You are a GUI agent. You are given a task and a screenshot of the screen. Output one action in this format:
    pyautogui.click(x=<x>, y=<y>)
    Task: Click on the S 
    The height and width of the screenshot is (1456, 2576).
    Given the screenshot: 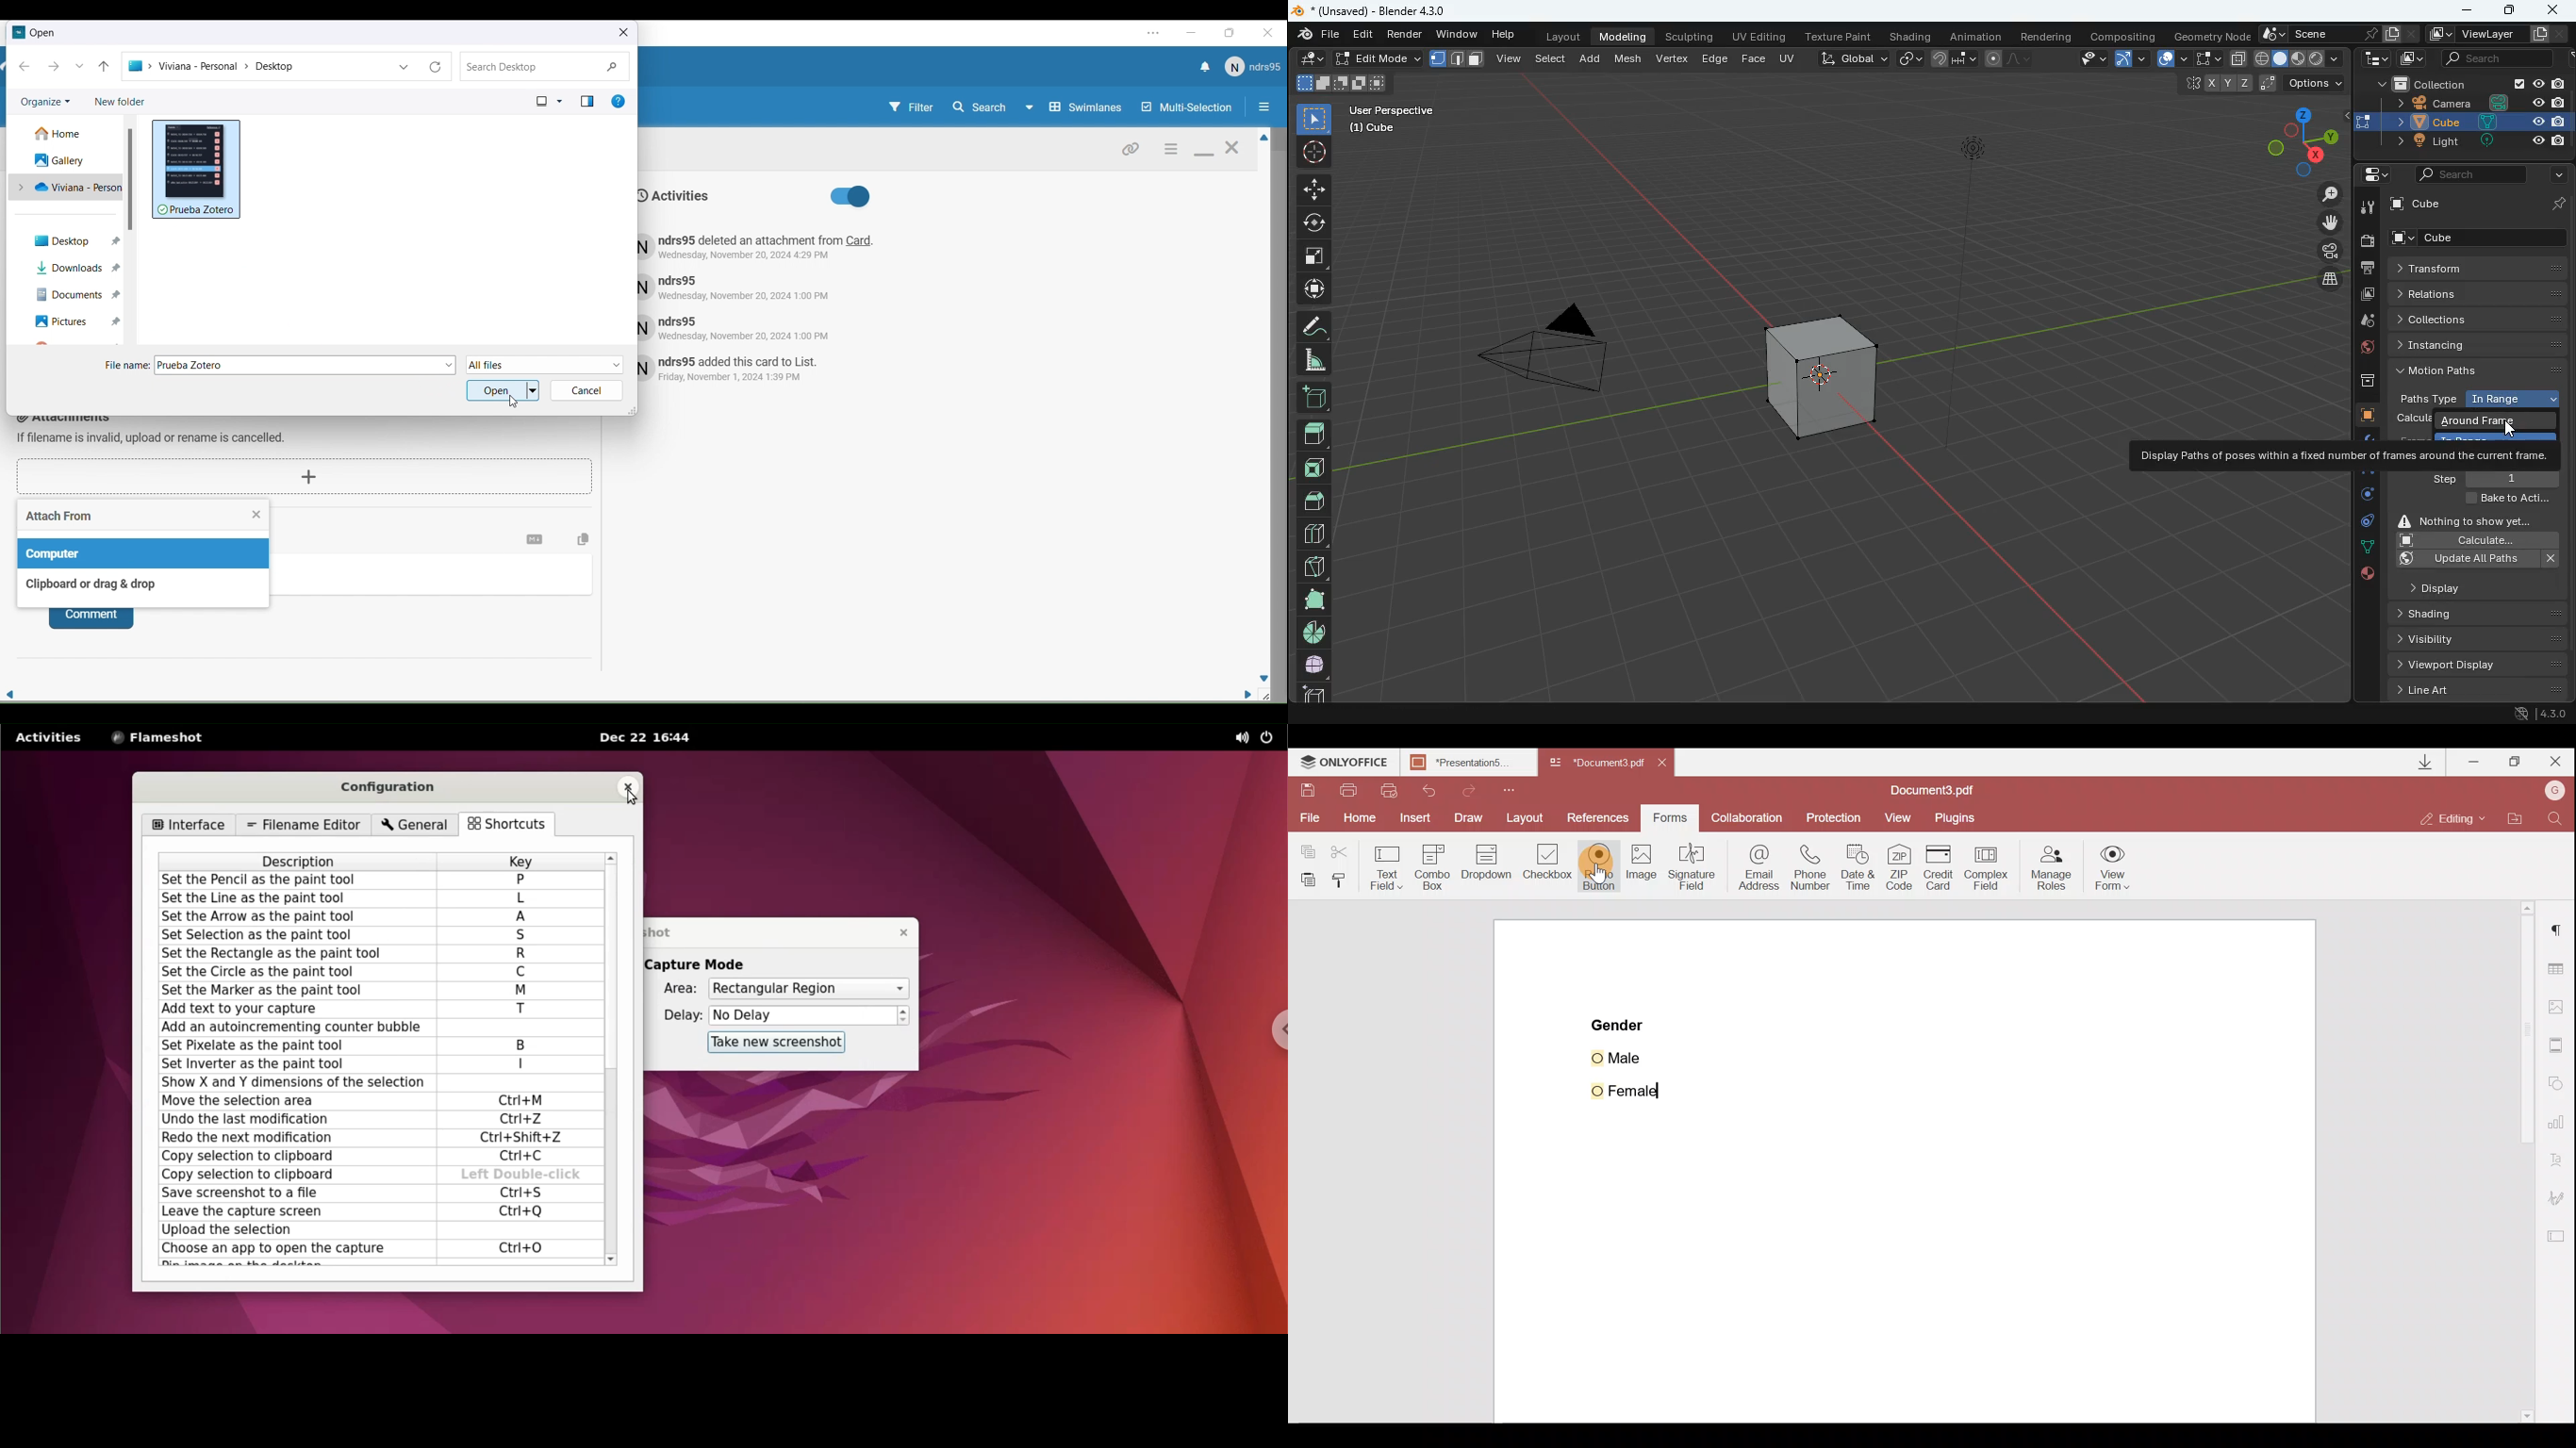 What is the action you would take?
    pyautogui.click(x=523, y=937)
    